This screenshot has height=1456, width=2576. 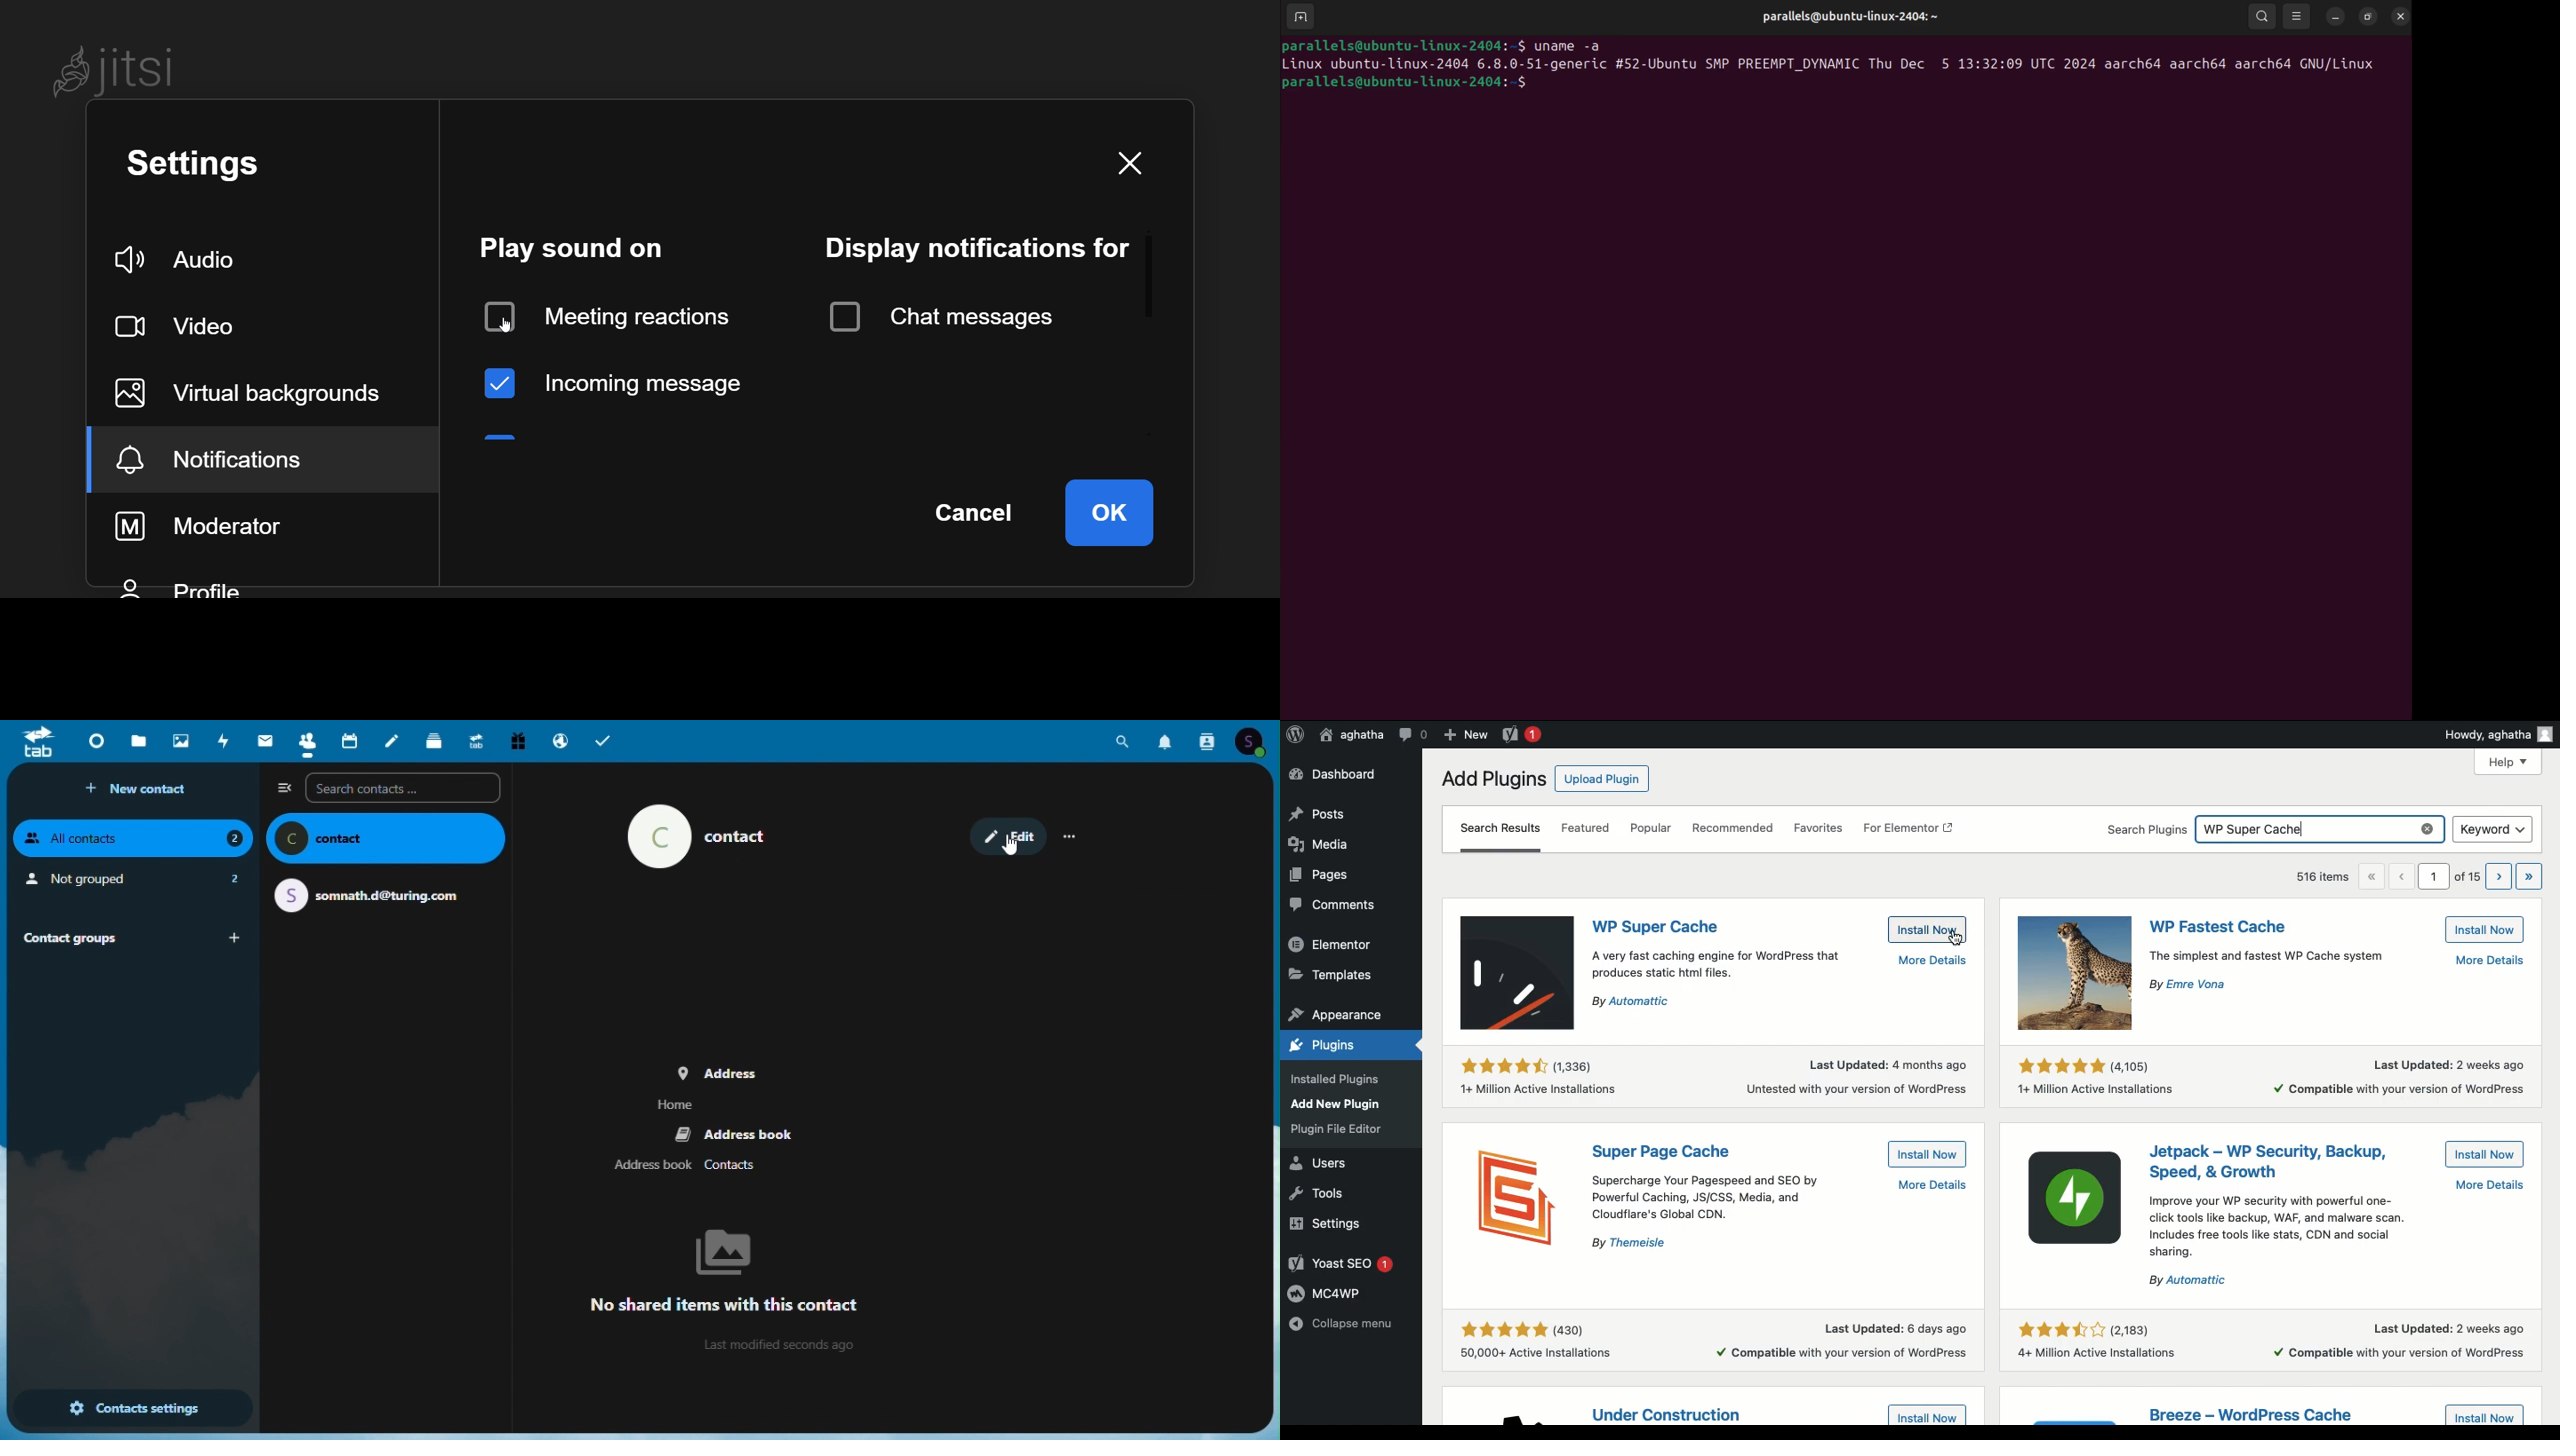 I want to click on Add plugins, so click(x=1492, y=780).